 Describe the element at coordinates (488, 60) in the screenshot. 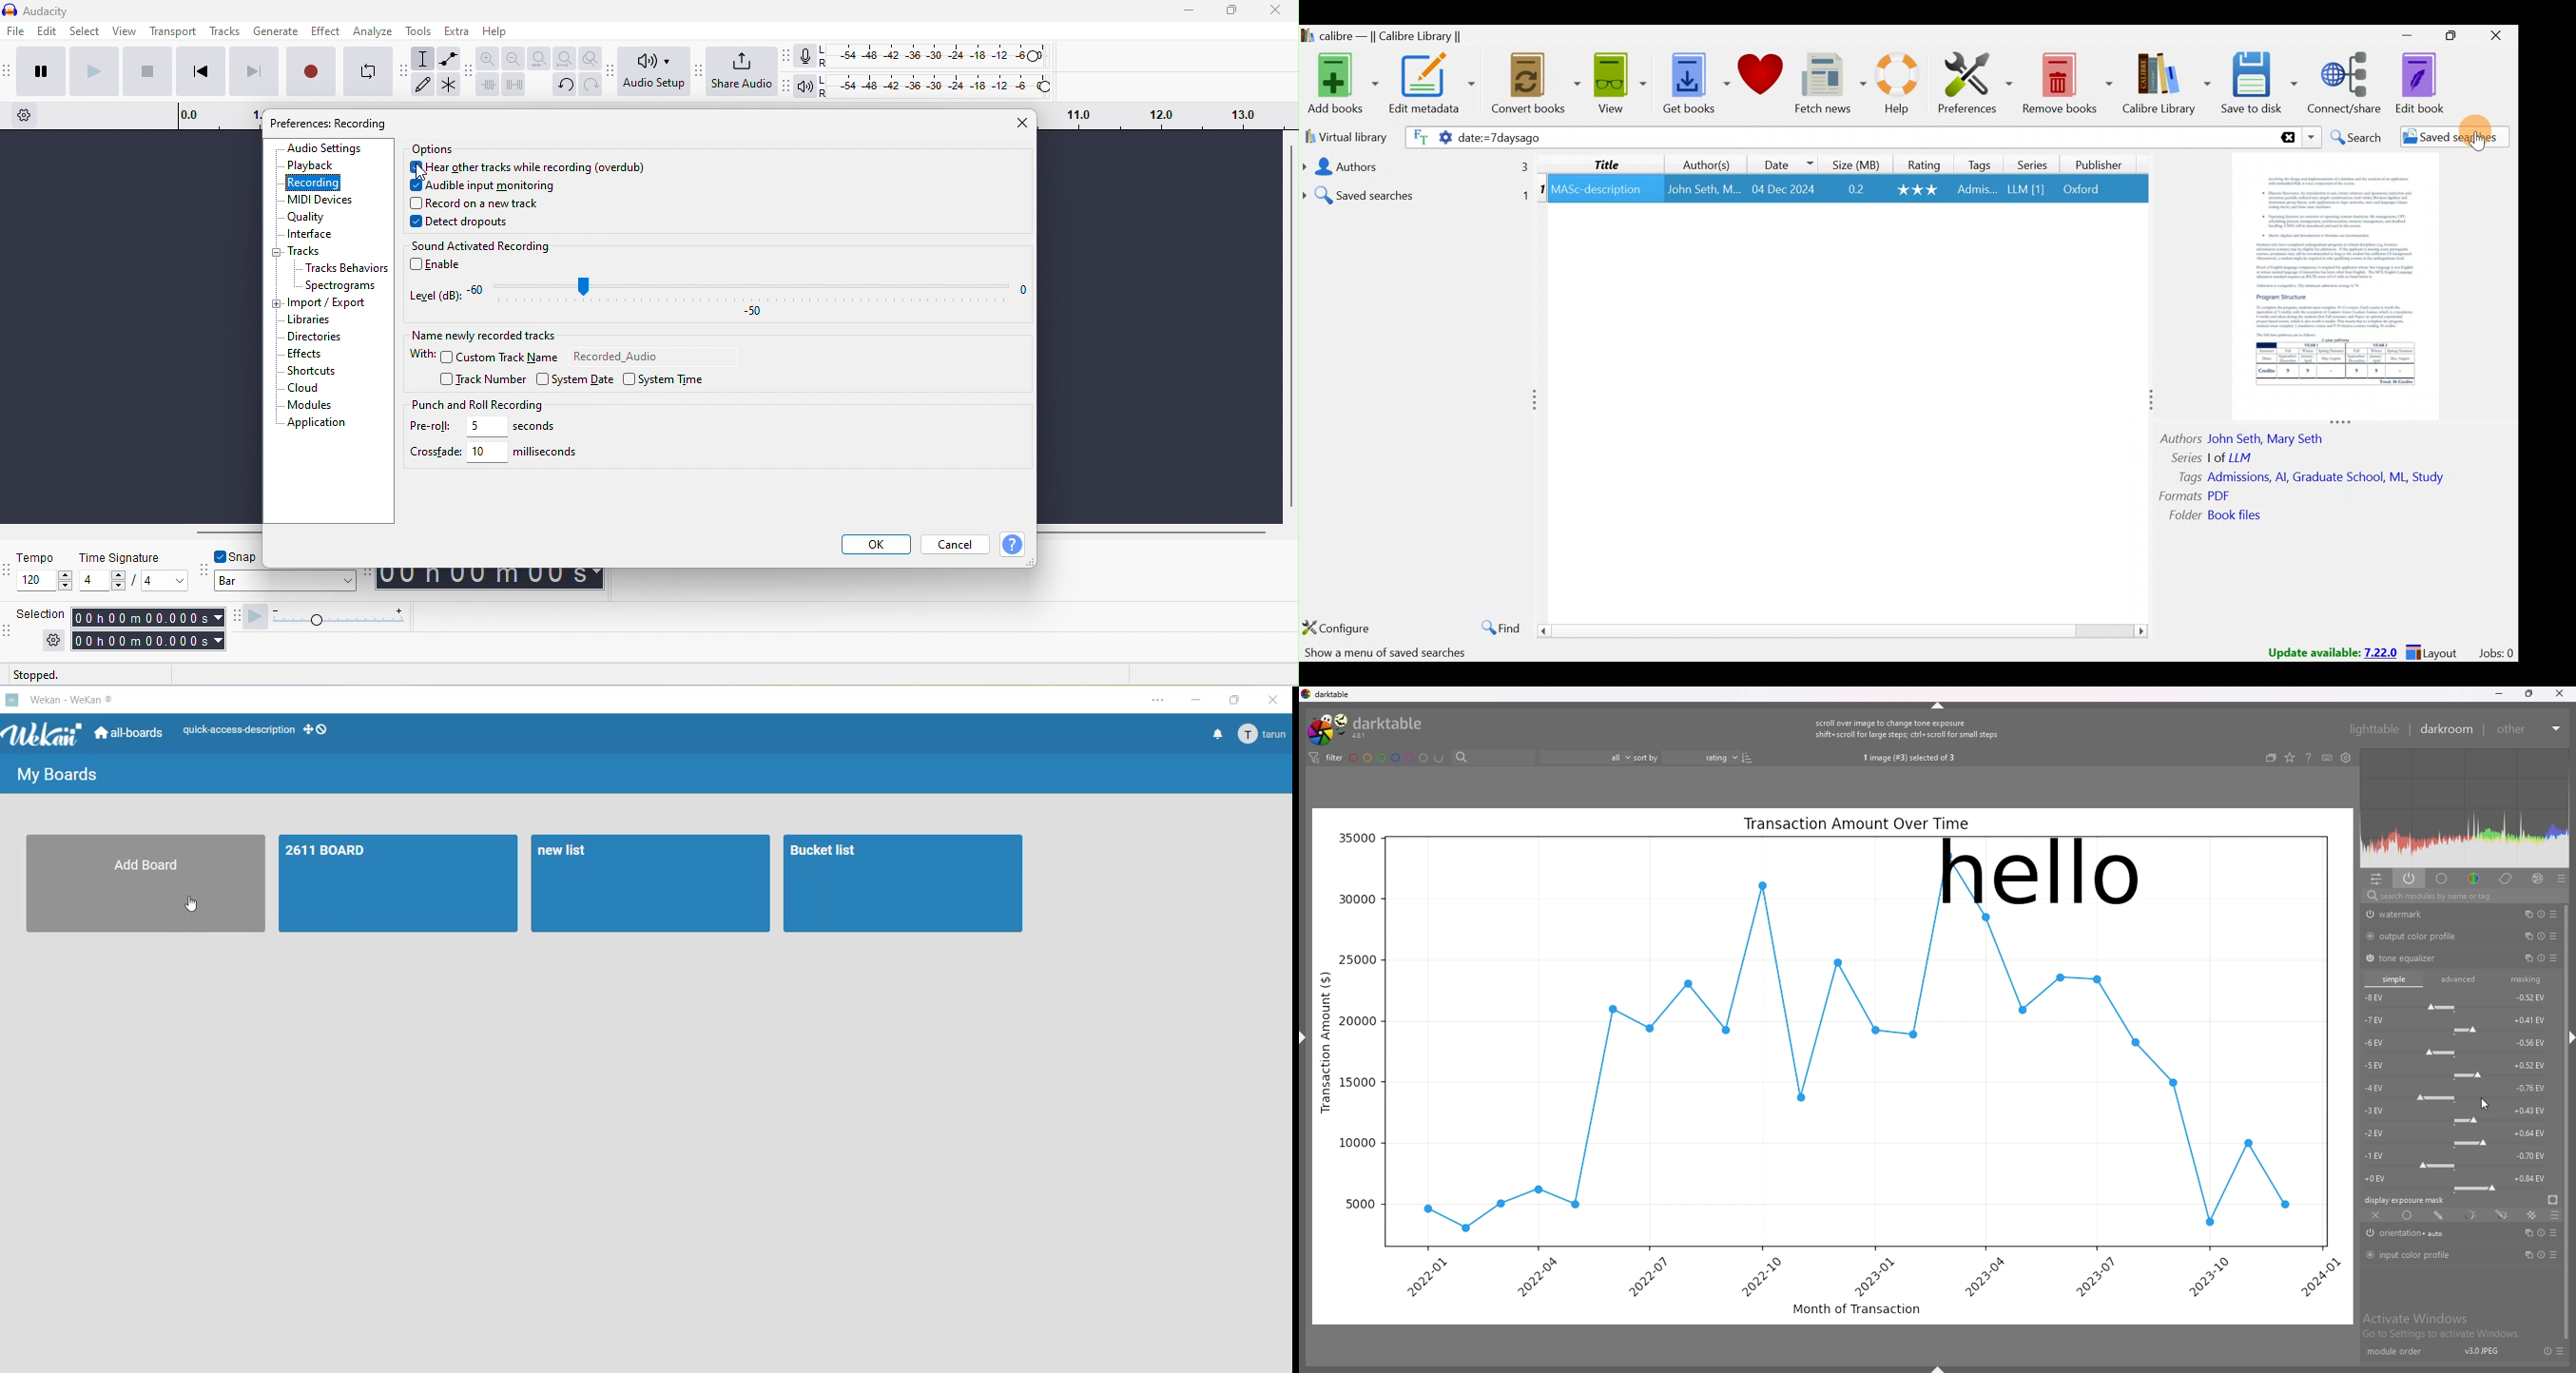

I see `zoom in` at that location.